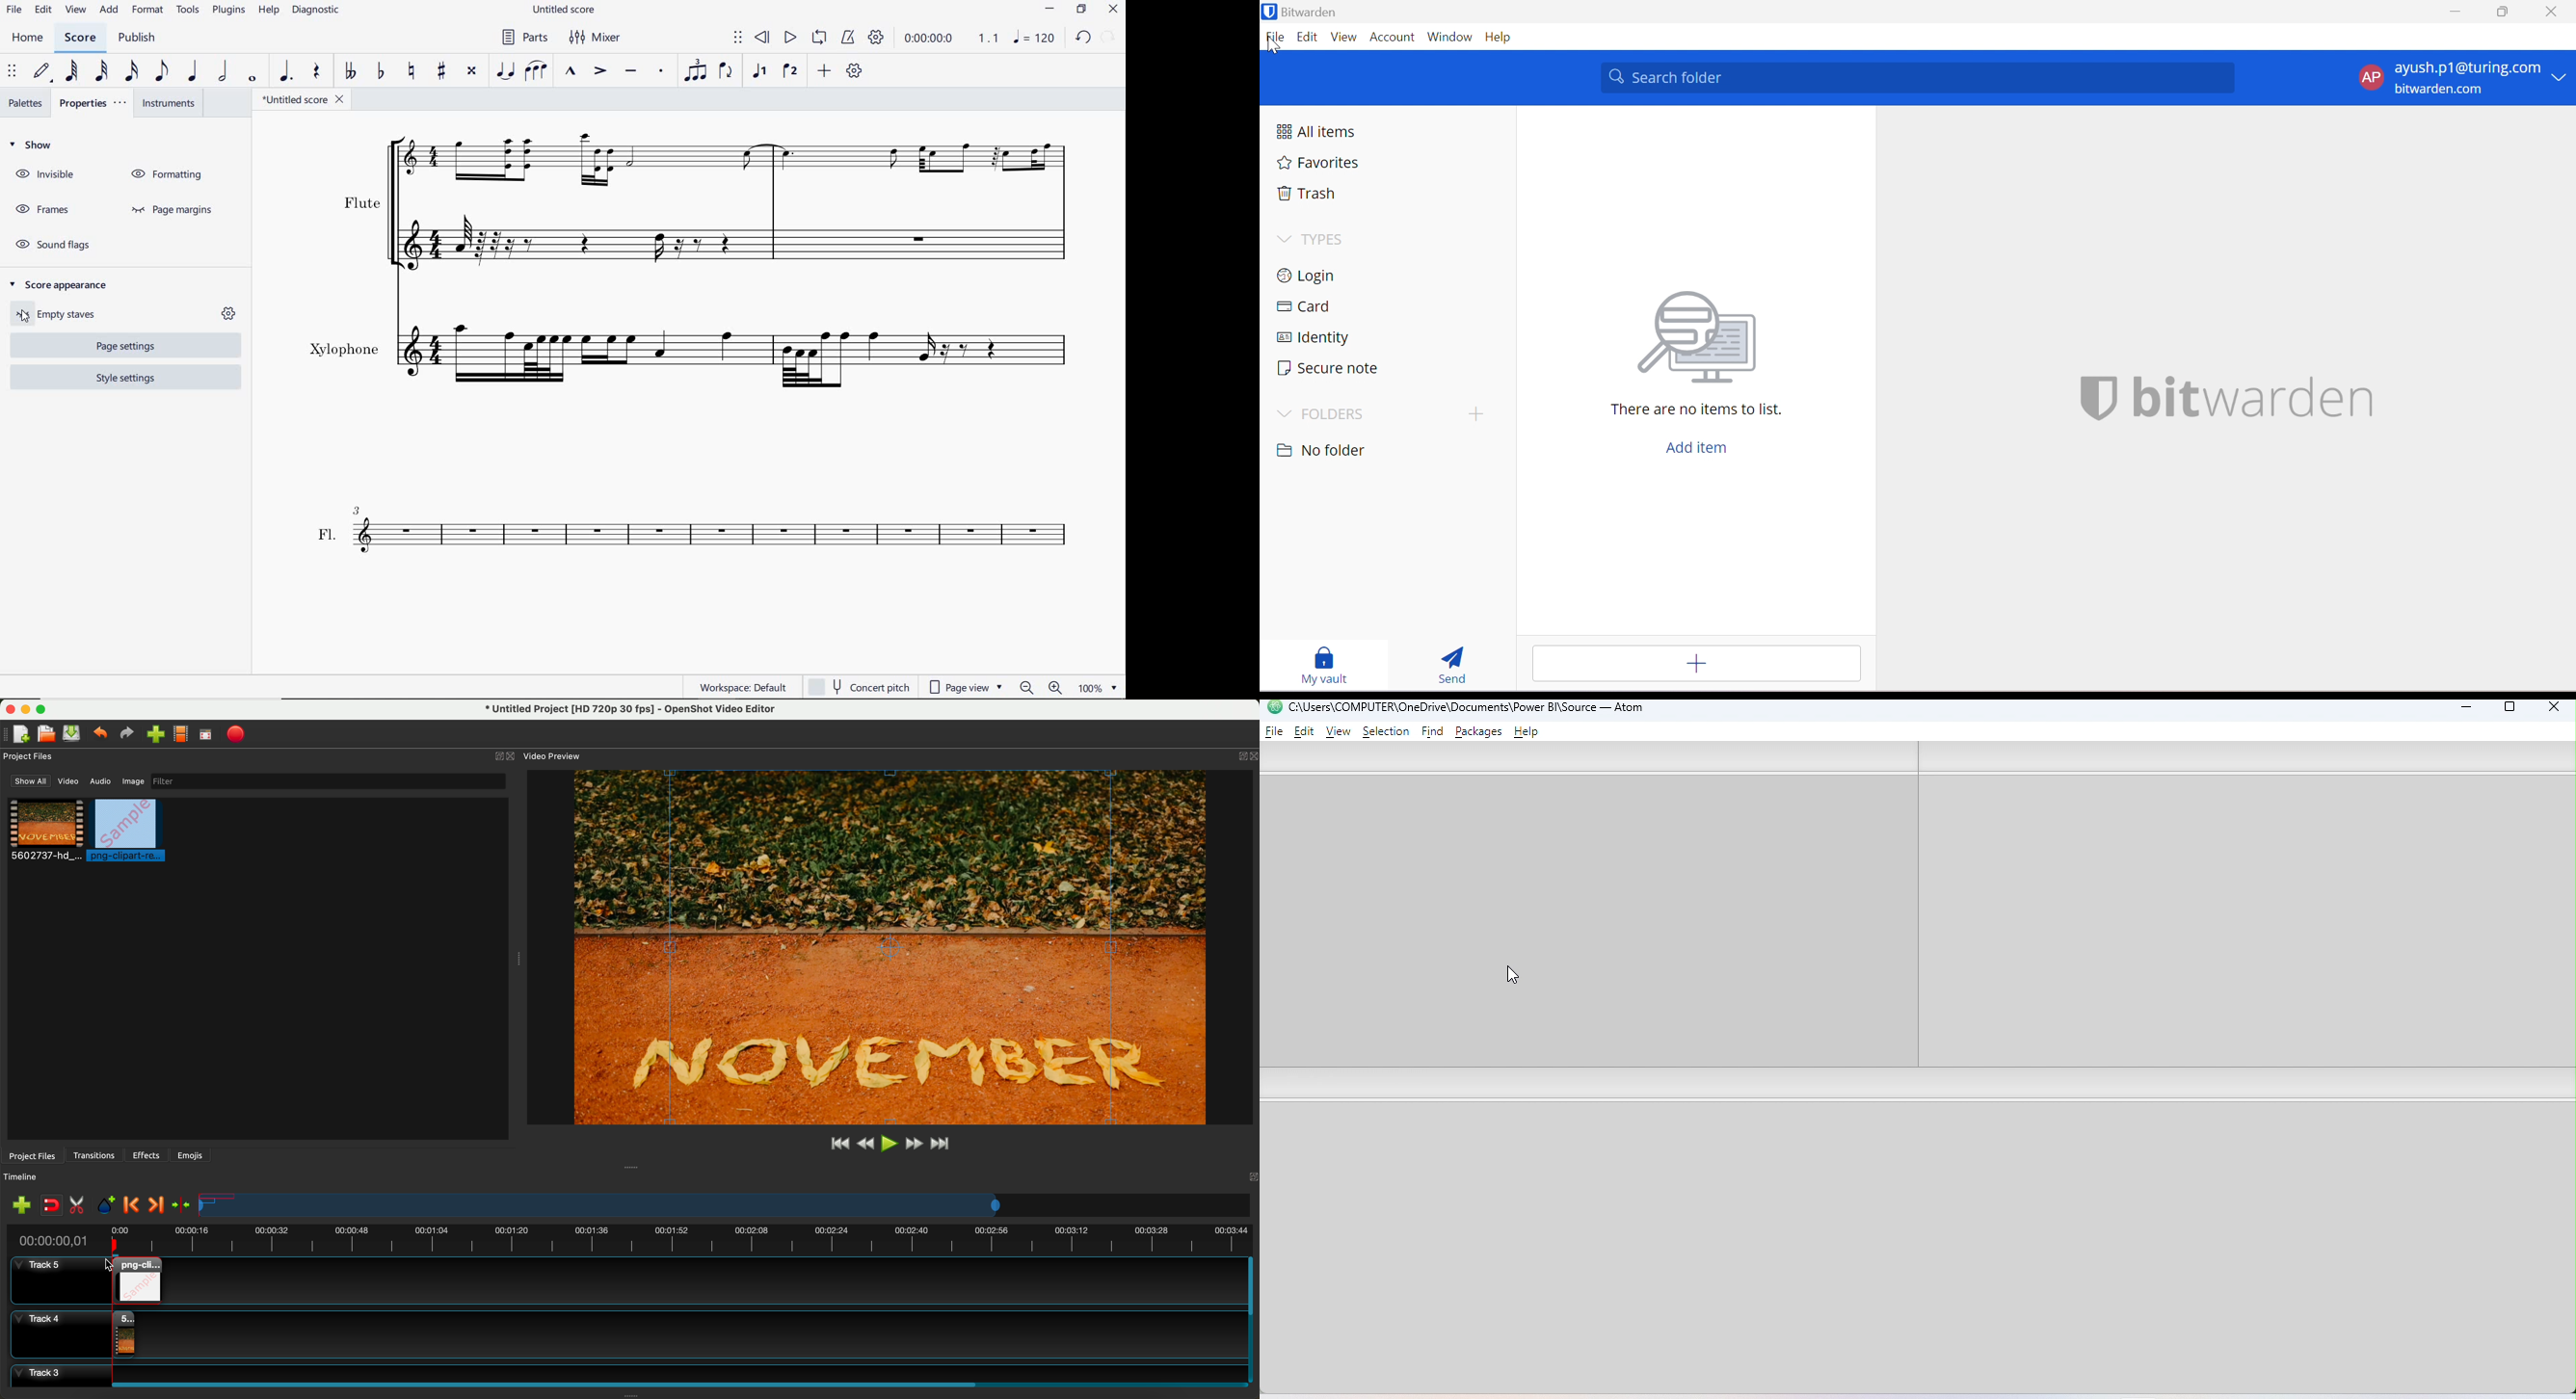 The image size is (2576, 1400). I want to click on ENABLED HIDE EMPTY STAVES, so click(63, 314).